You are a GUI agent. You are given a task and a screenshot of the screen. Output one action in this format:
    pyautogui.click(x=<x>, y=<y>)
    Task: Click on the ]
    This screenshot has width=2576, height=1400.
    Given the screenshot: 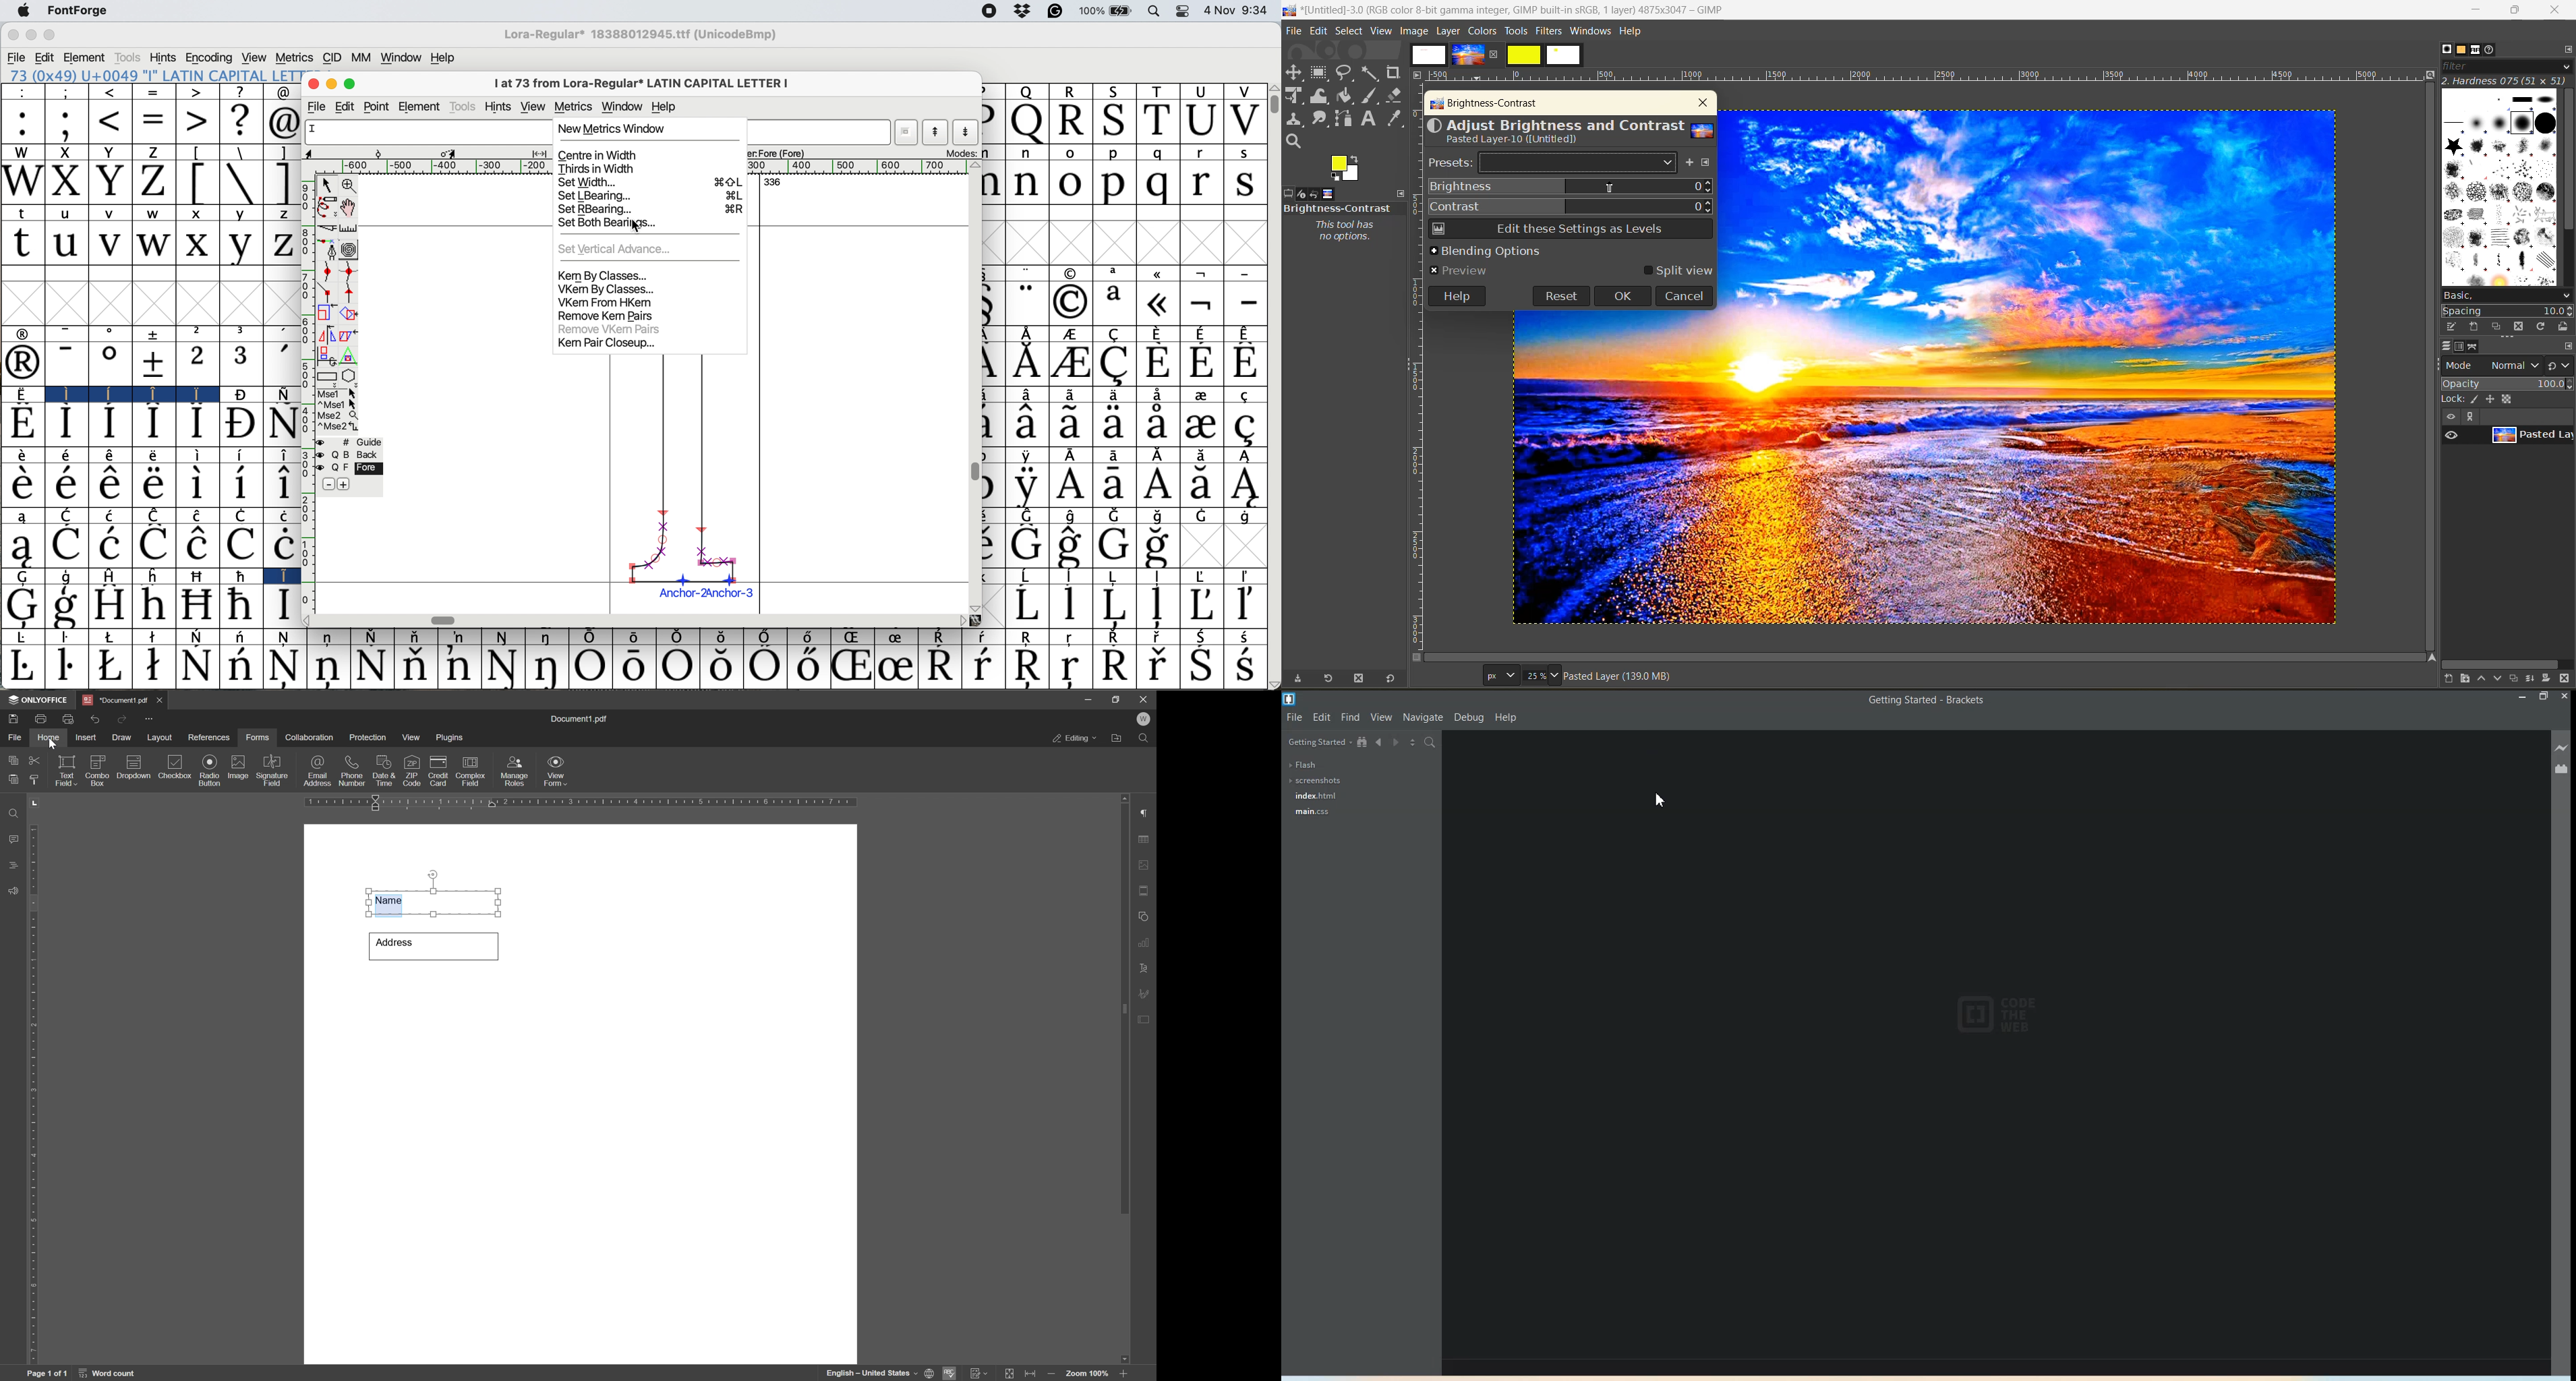 What is the action you would take?
    pyautogui.click(x=283, y=152)
    